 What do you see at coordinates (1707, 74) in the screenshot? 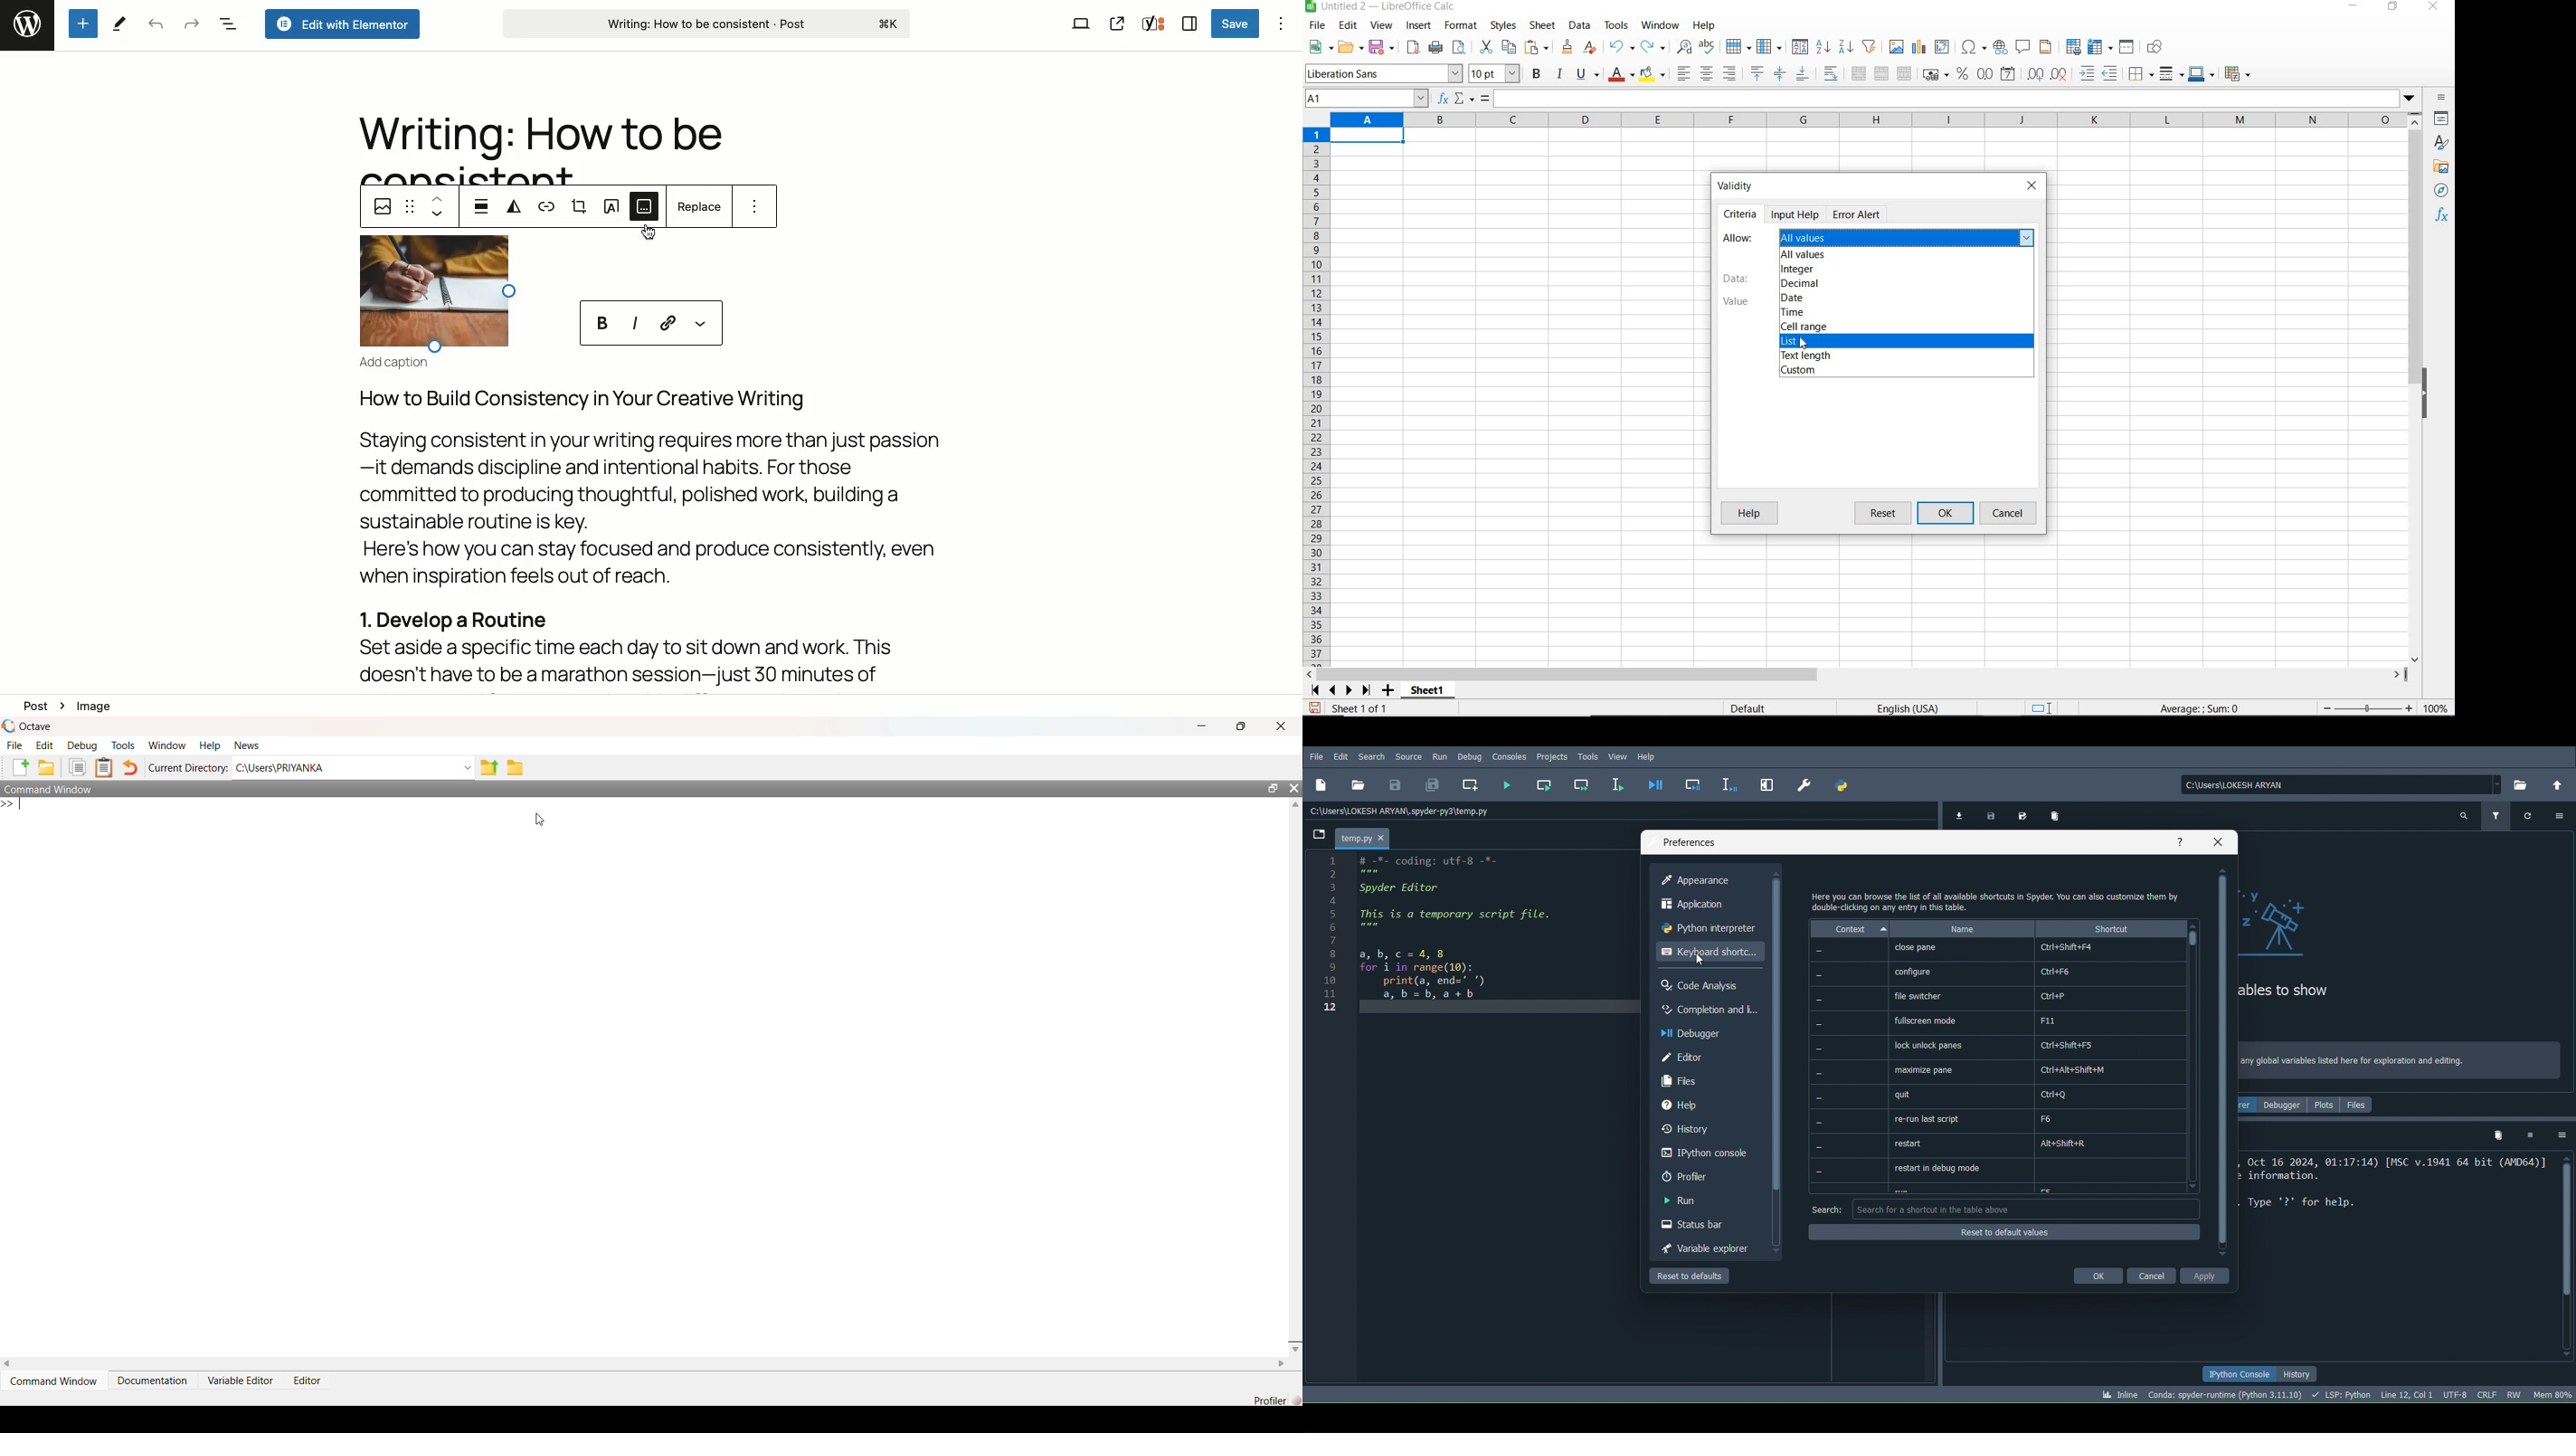
I see `align center` at bounding box center [1707, 74].